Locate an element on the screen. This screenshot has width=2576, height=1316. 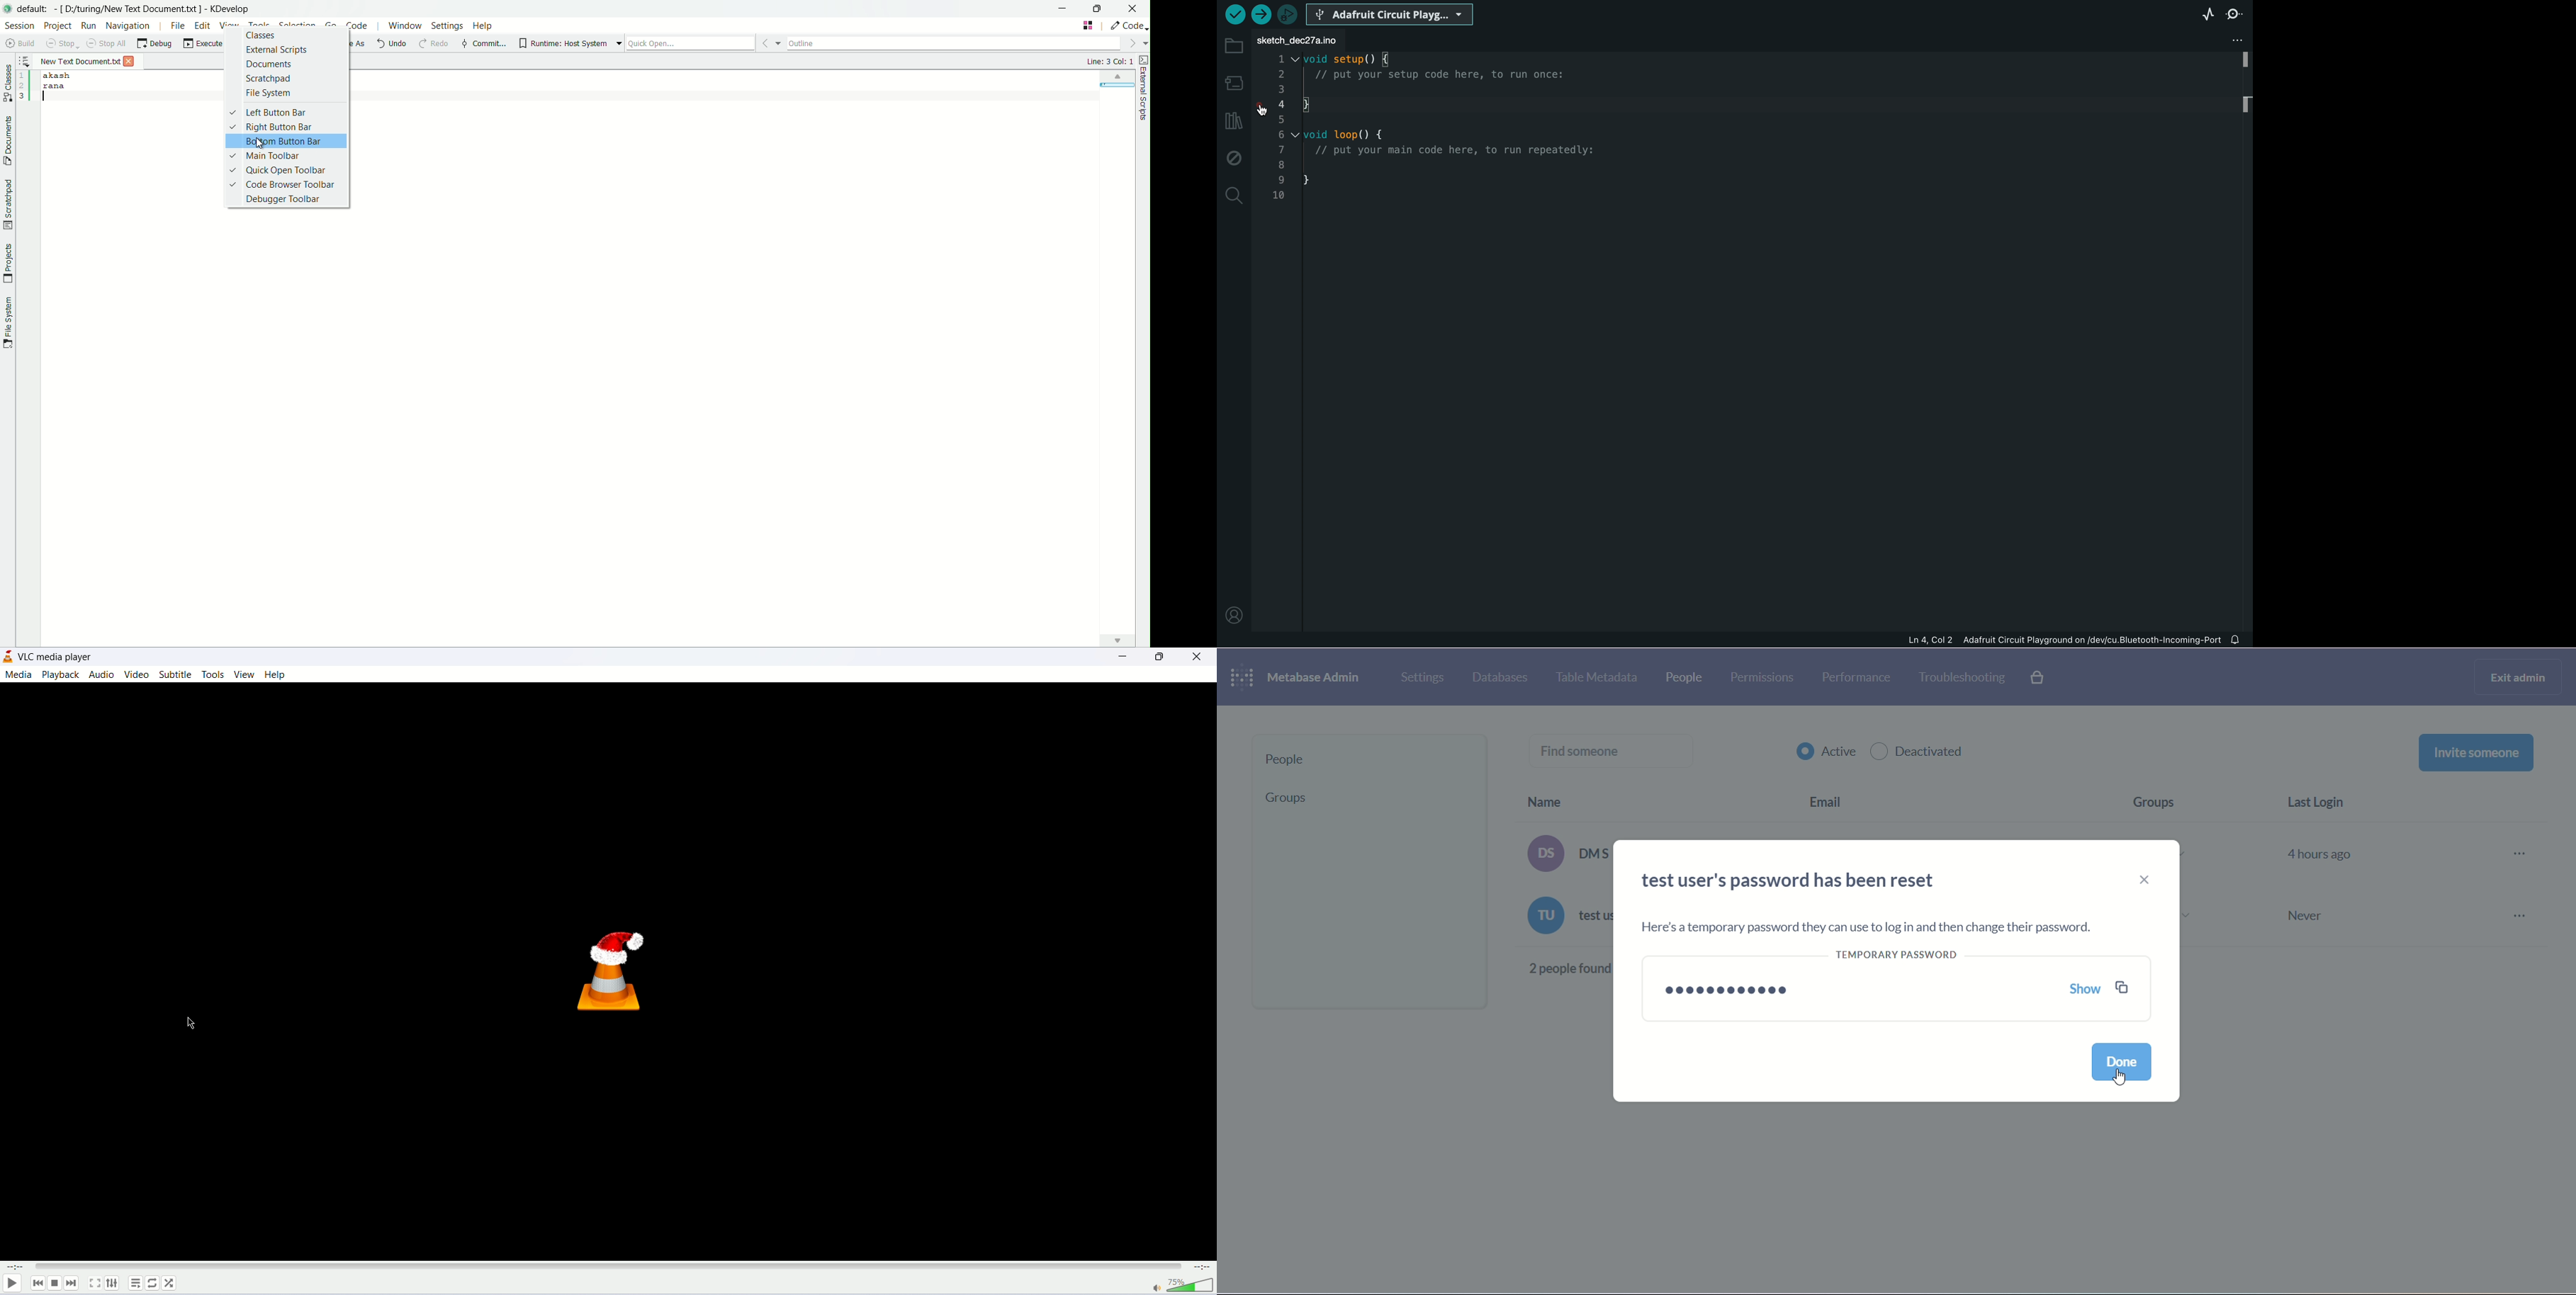
name is located at coordinates (1572, 798).